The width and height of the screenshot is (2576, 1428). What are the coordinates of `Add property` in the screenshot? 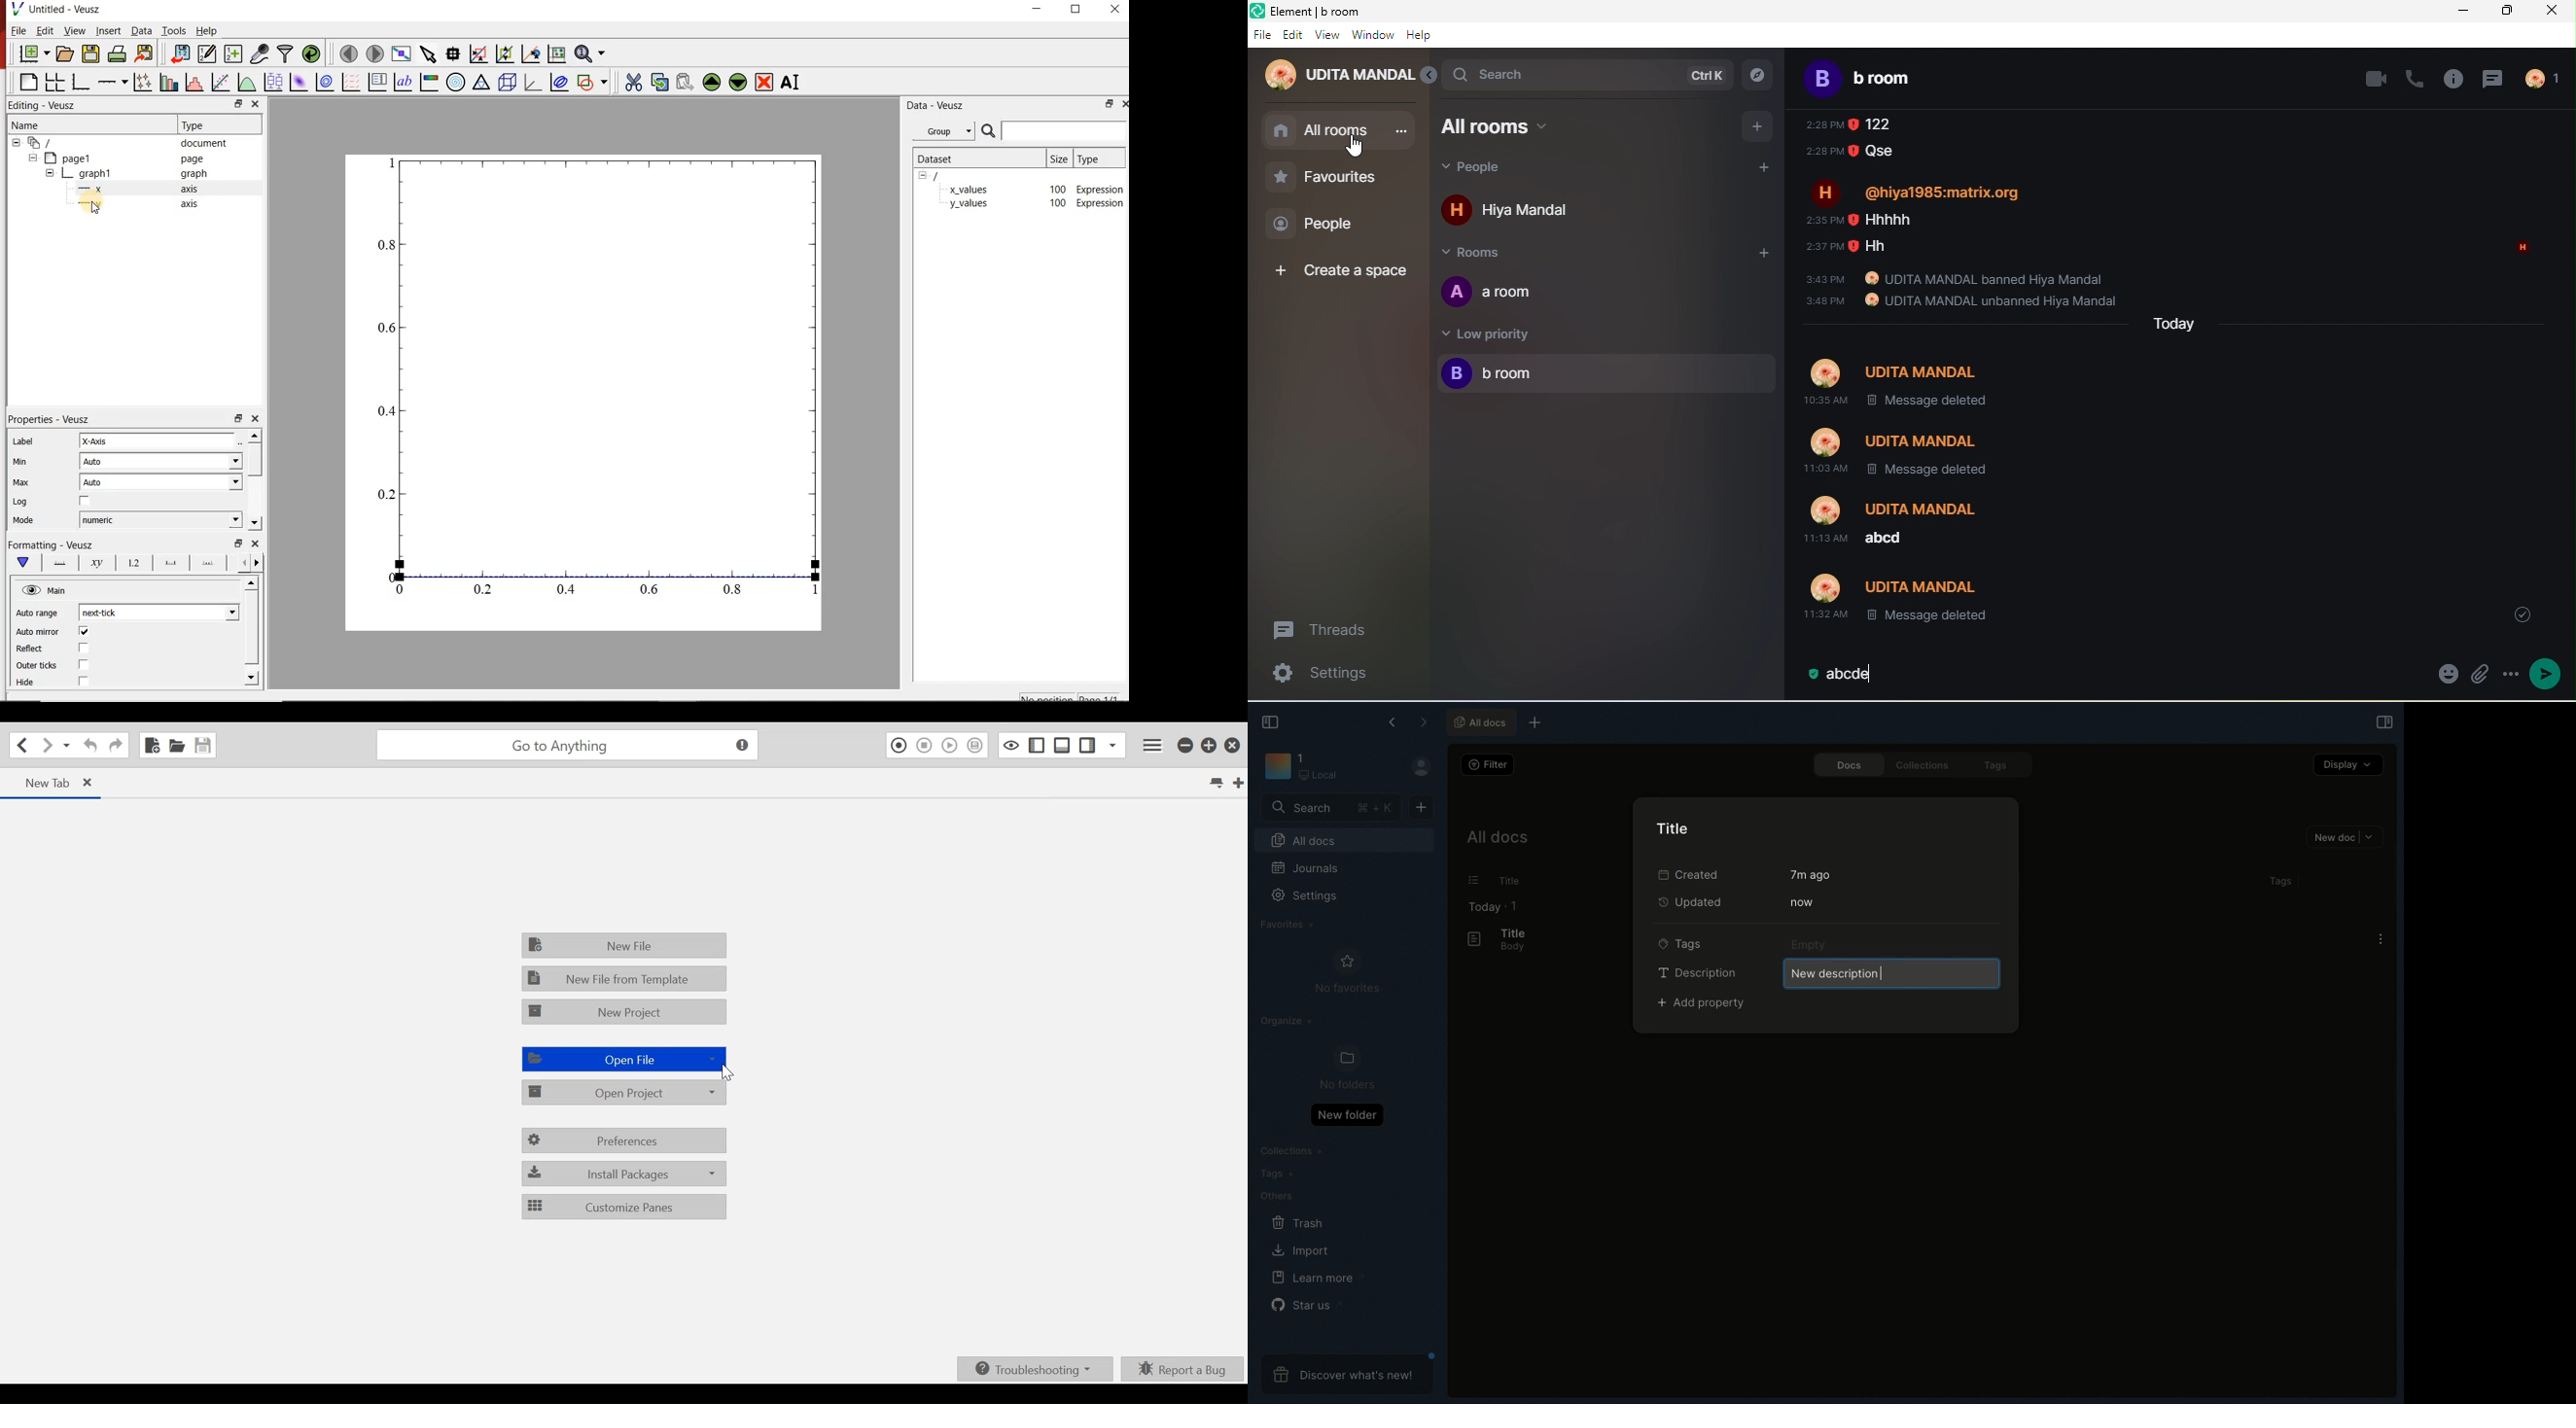 It's located at (1702, 1004).